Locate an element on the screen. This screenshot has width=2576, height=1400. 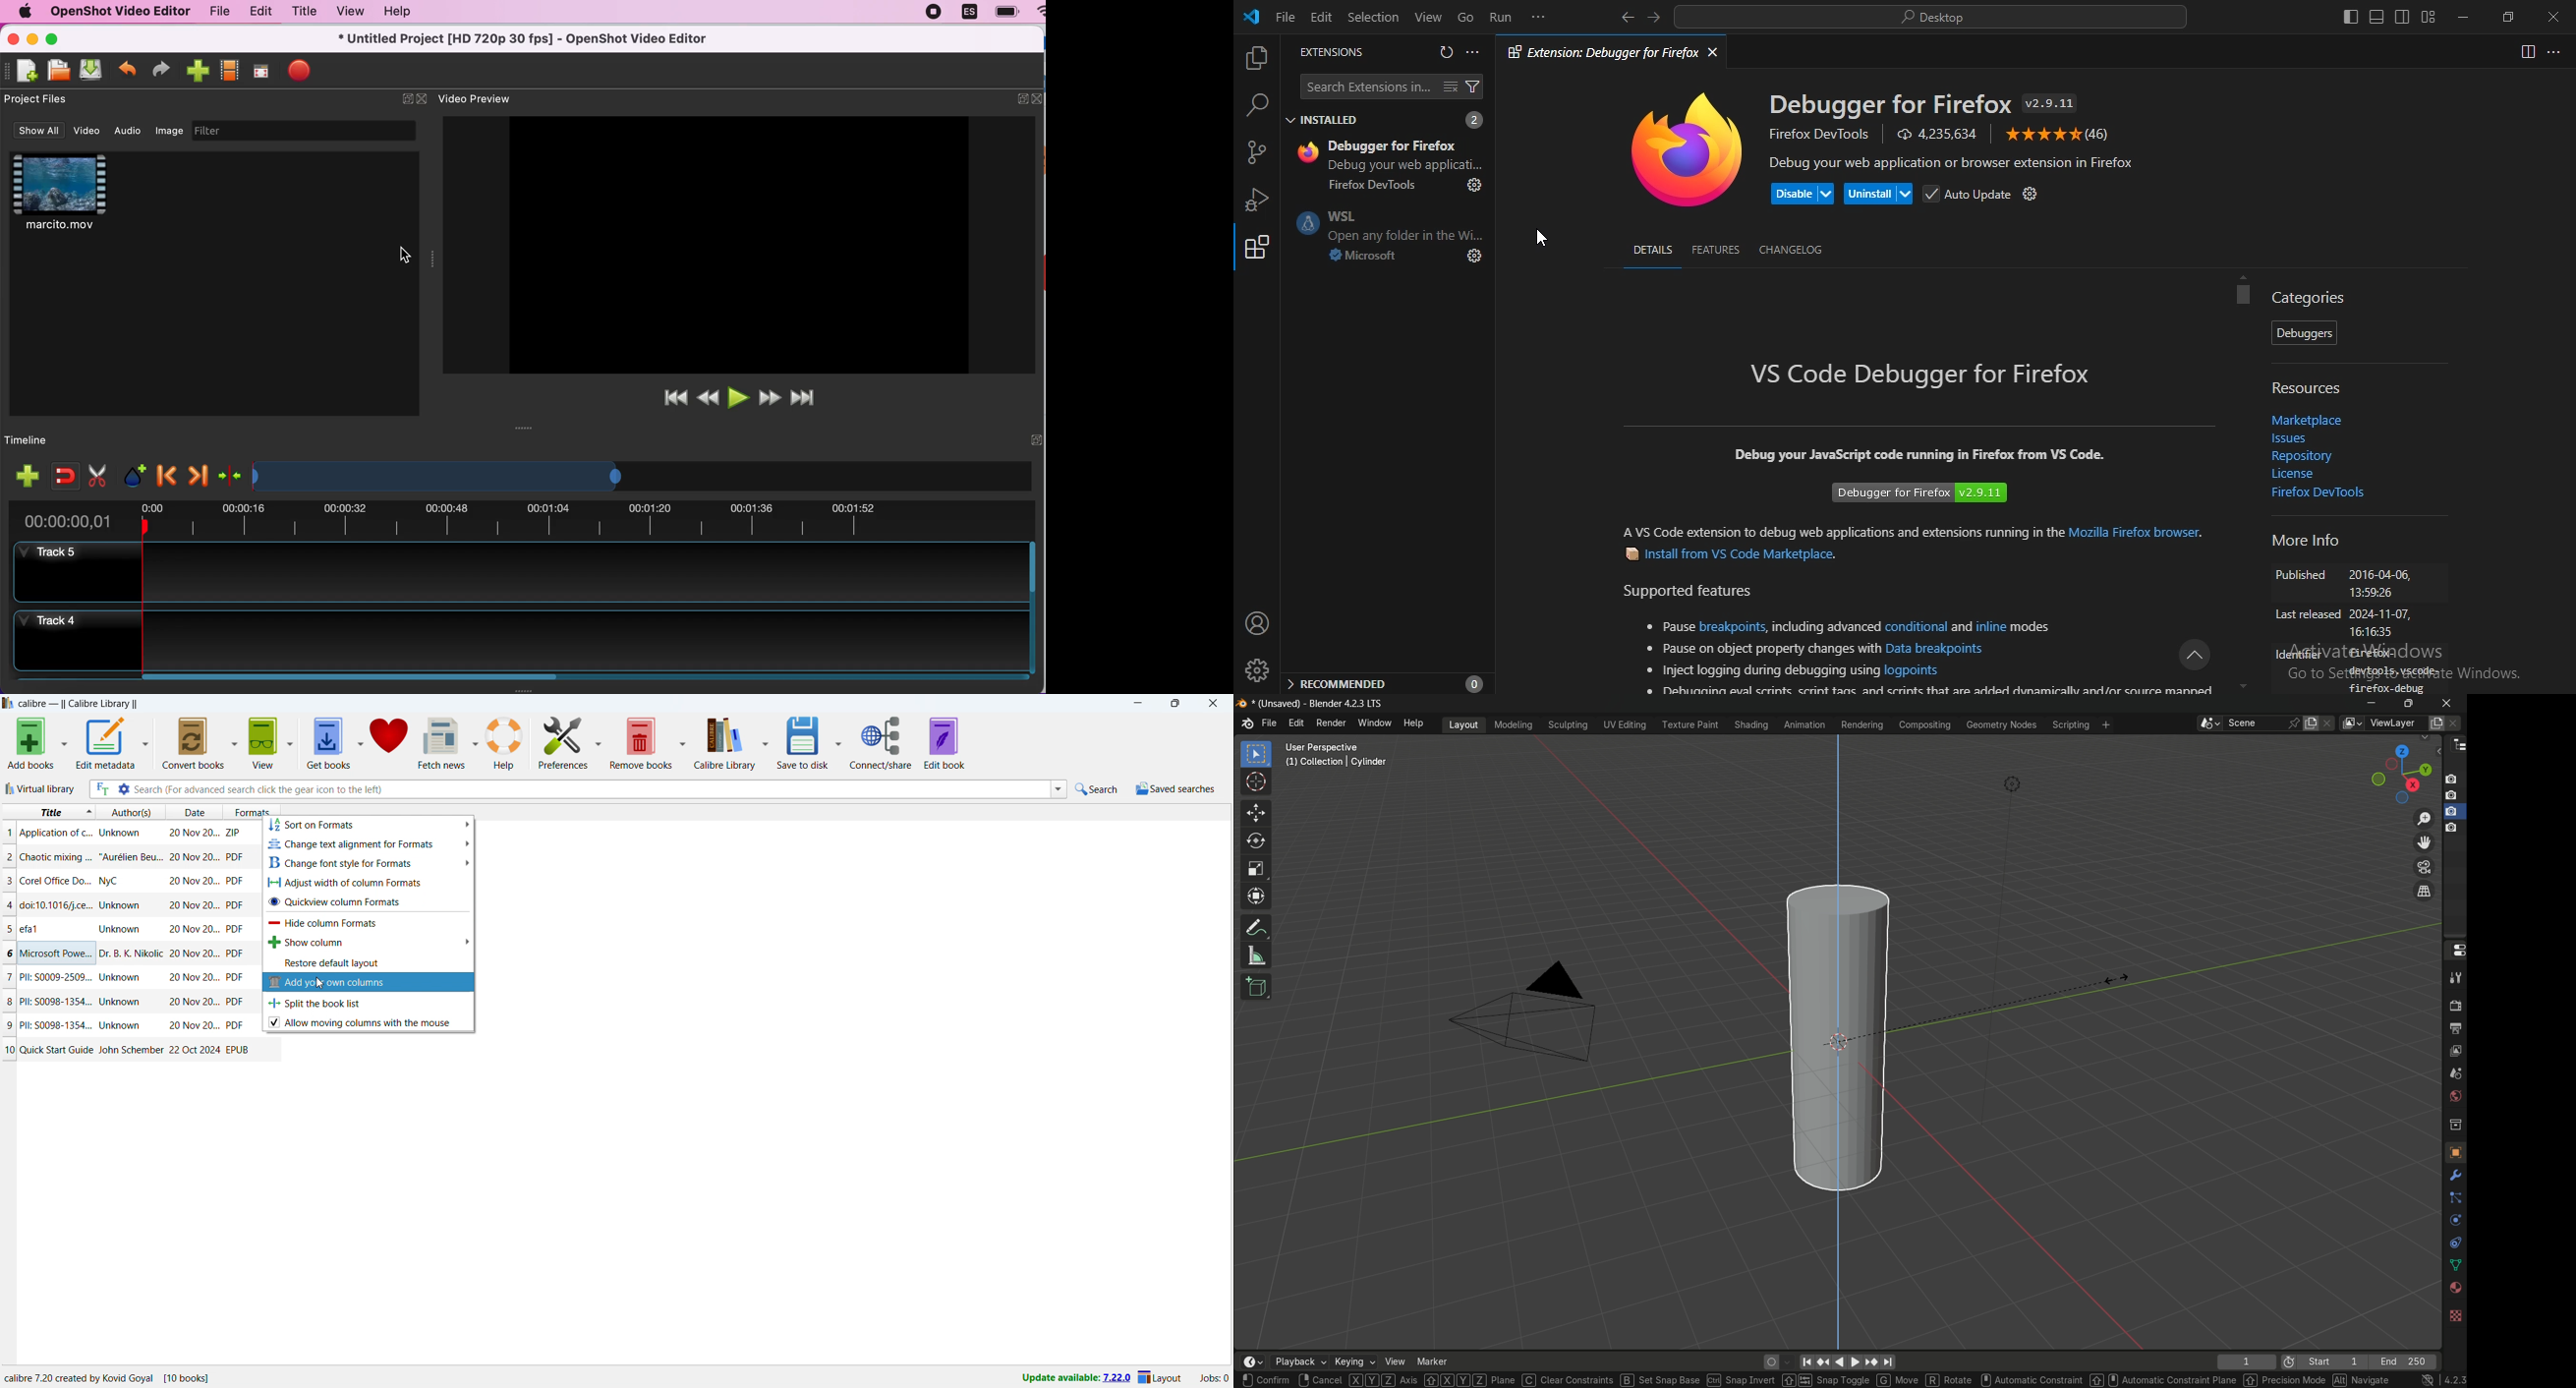
camera is located at coordinates (1546, 1013).